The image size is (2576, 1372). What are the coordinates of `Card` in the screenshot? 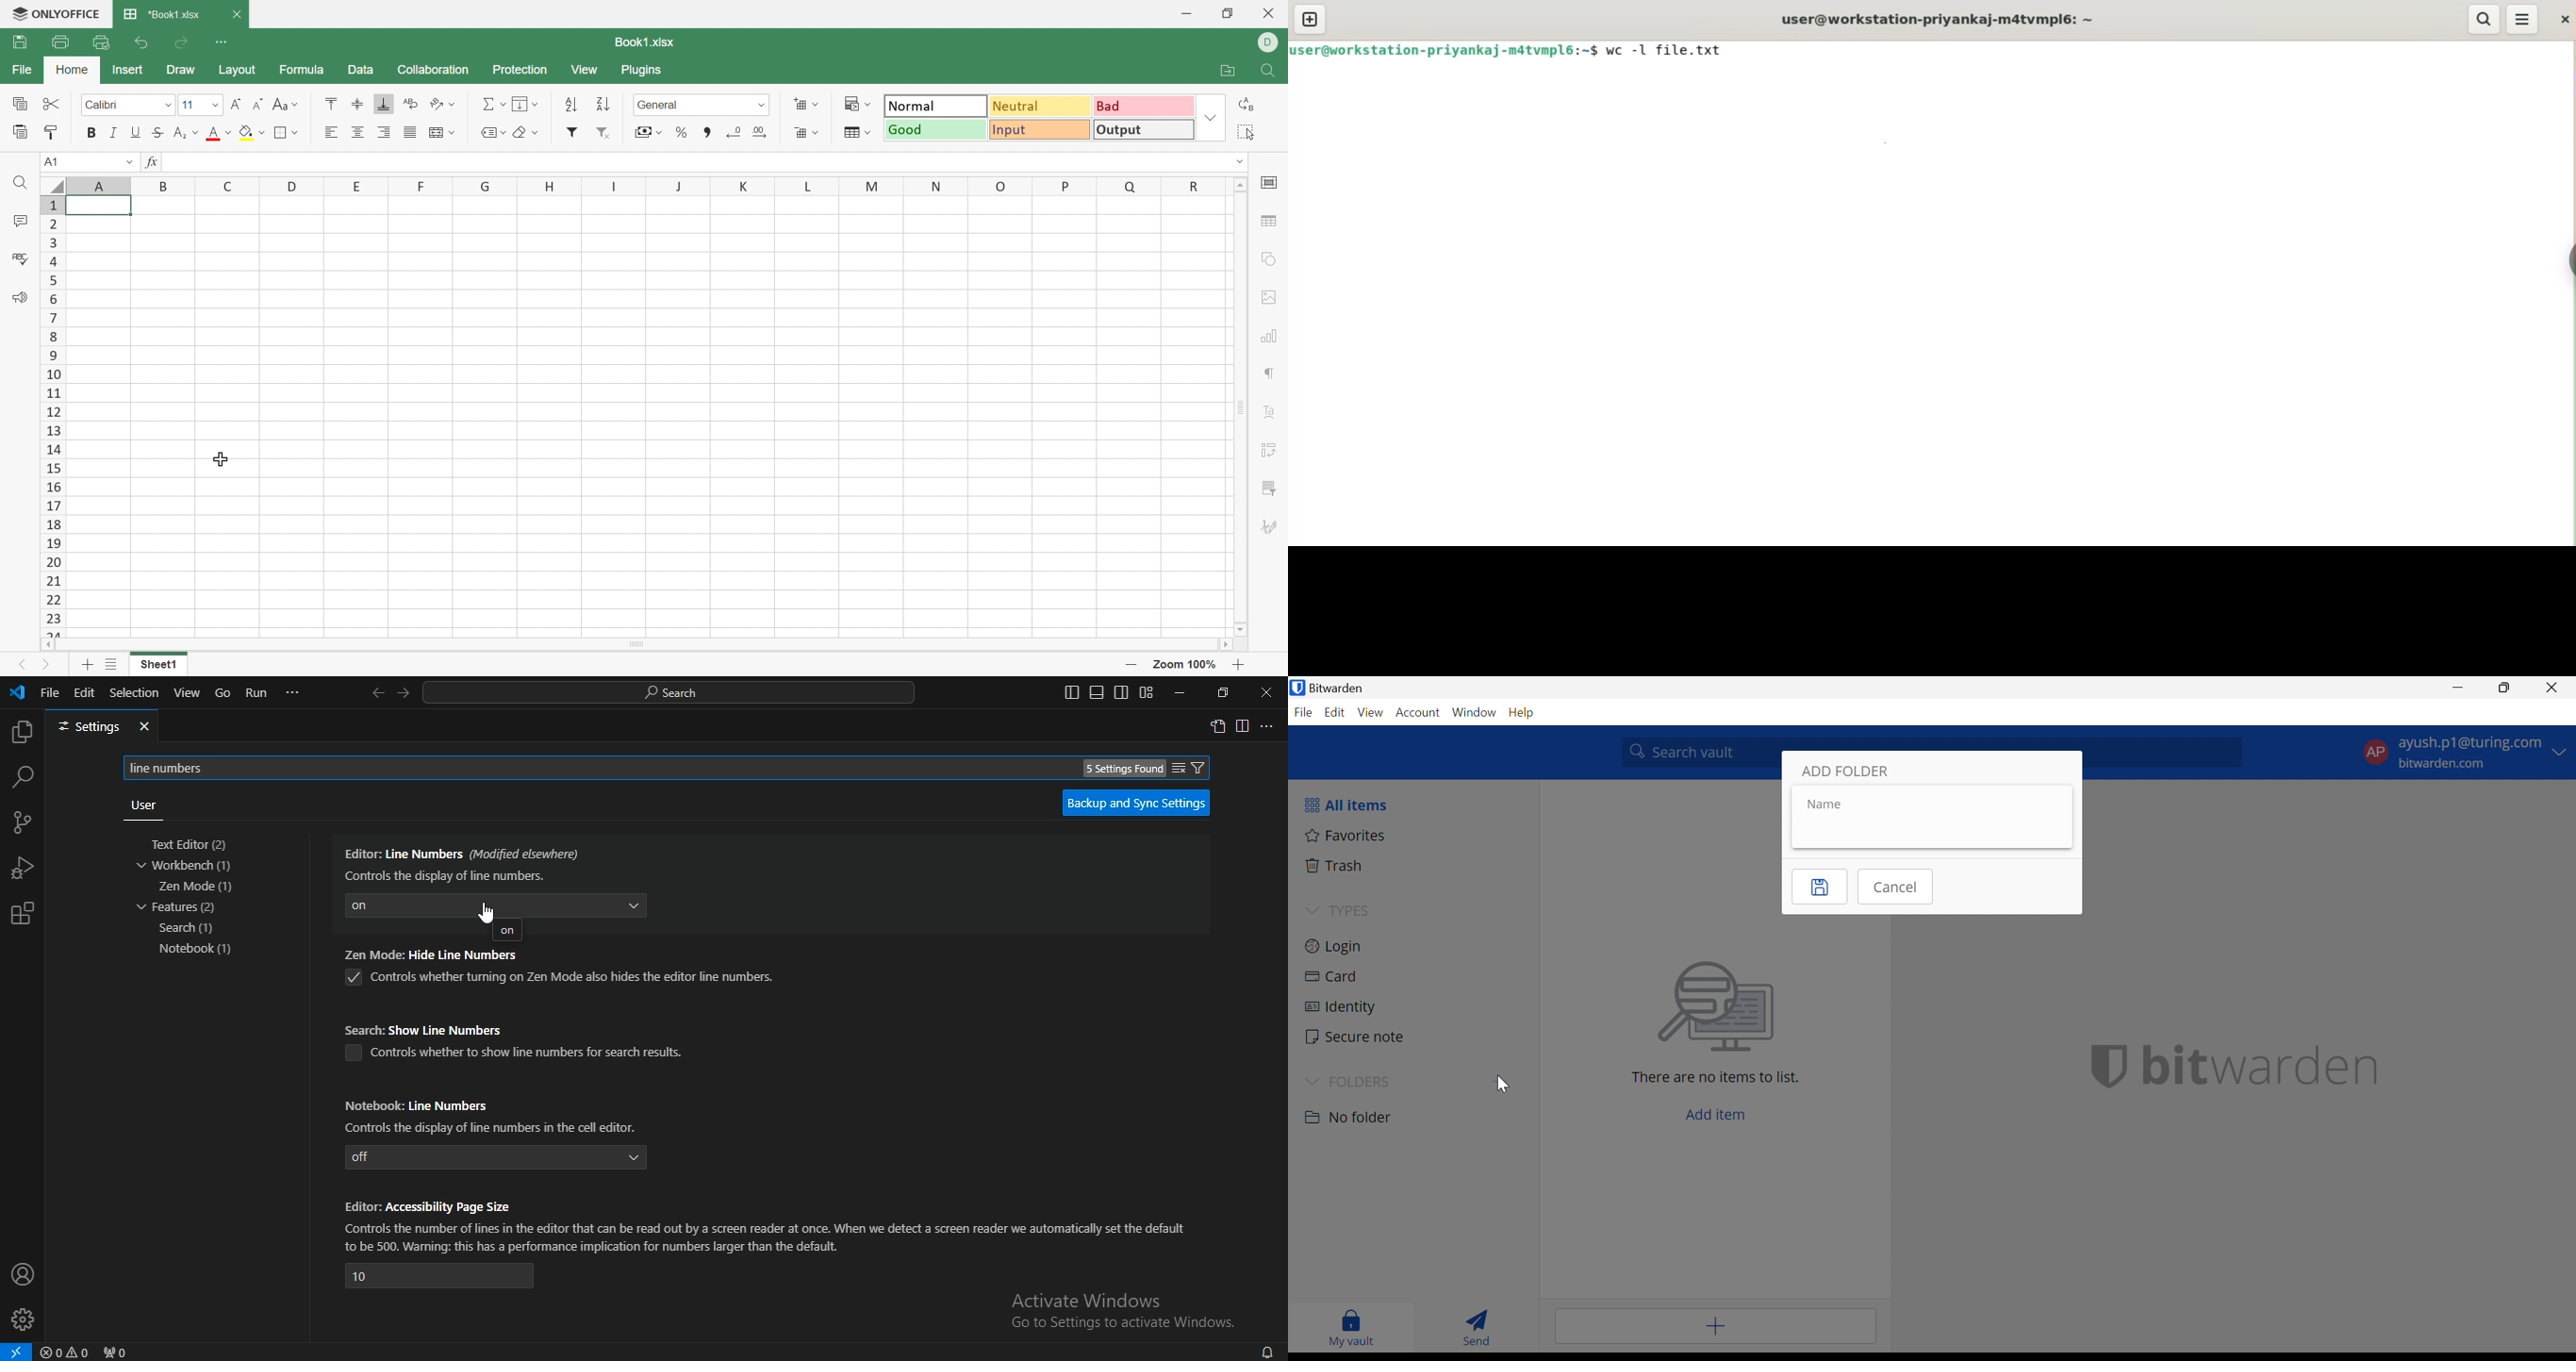 It's located at (1330, 977).